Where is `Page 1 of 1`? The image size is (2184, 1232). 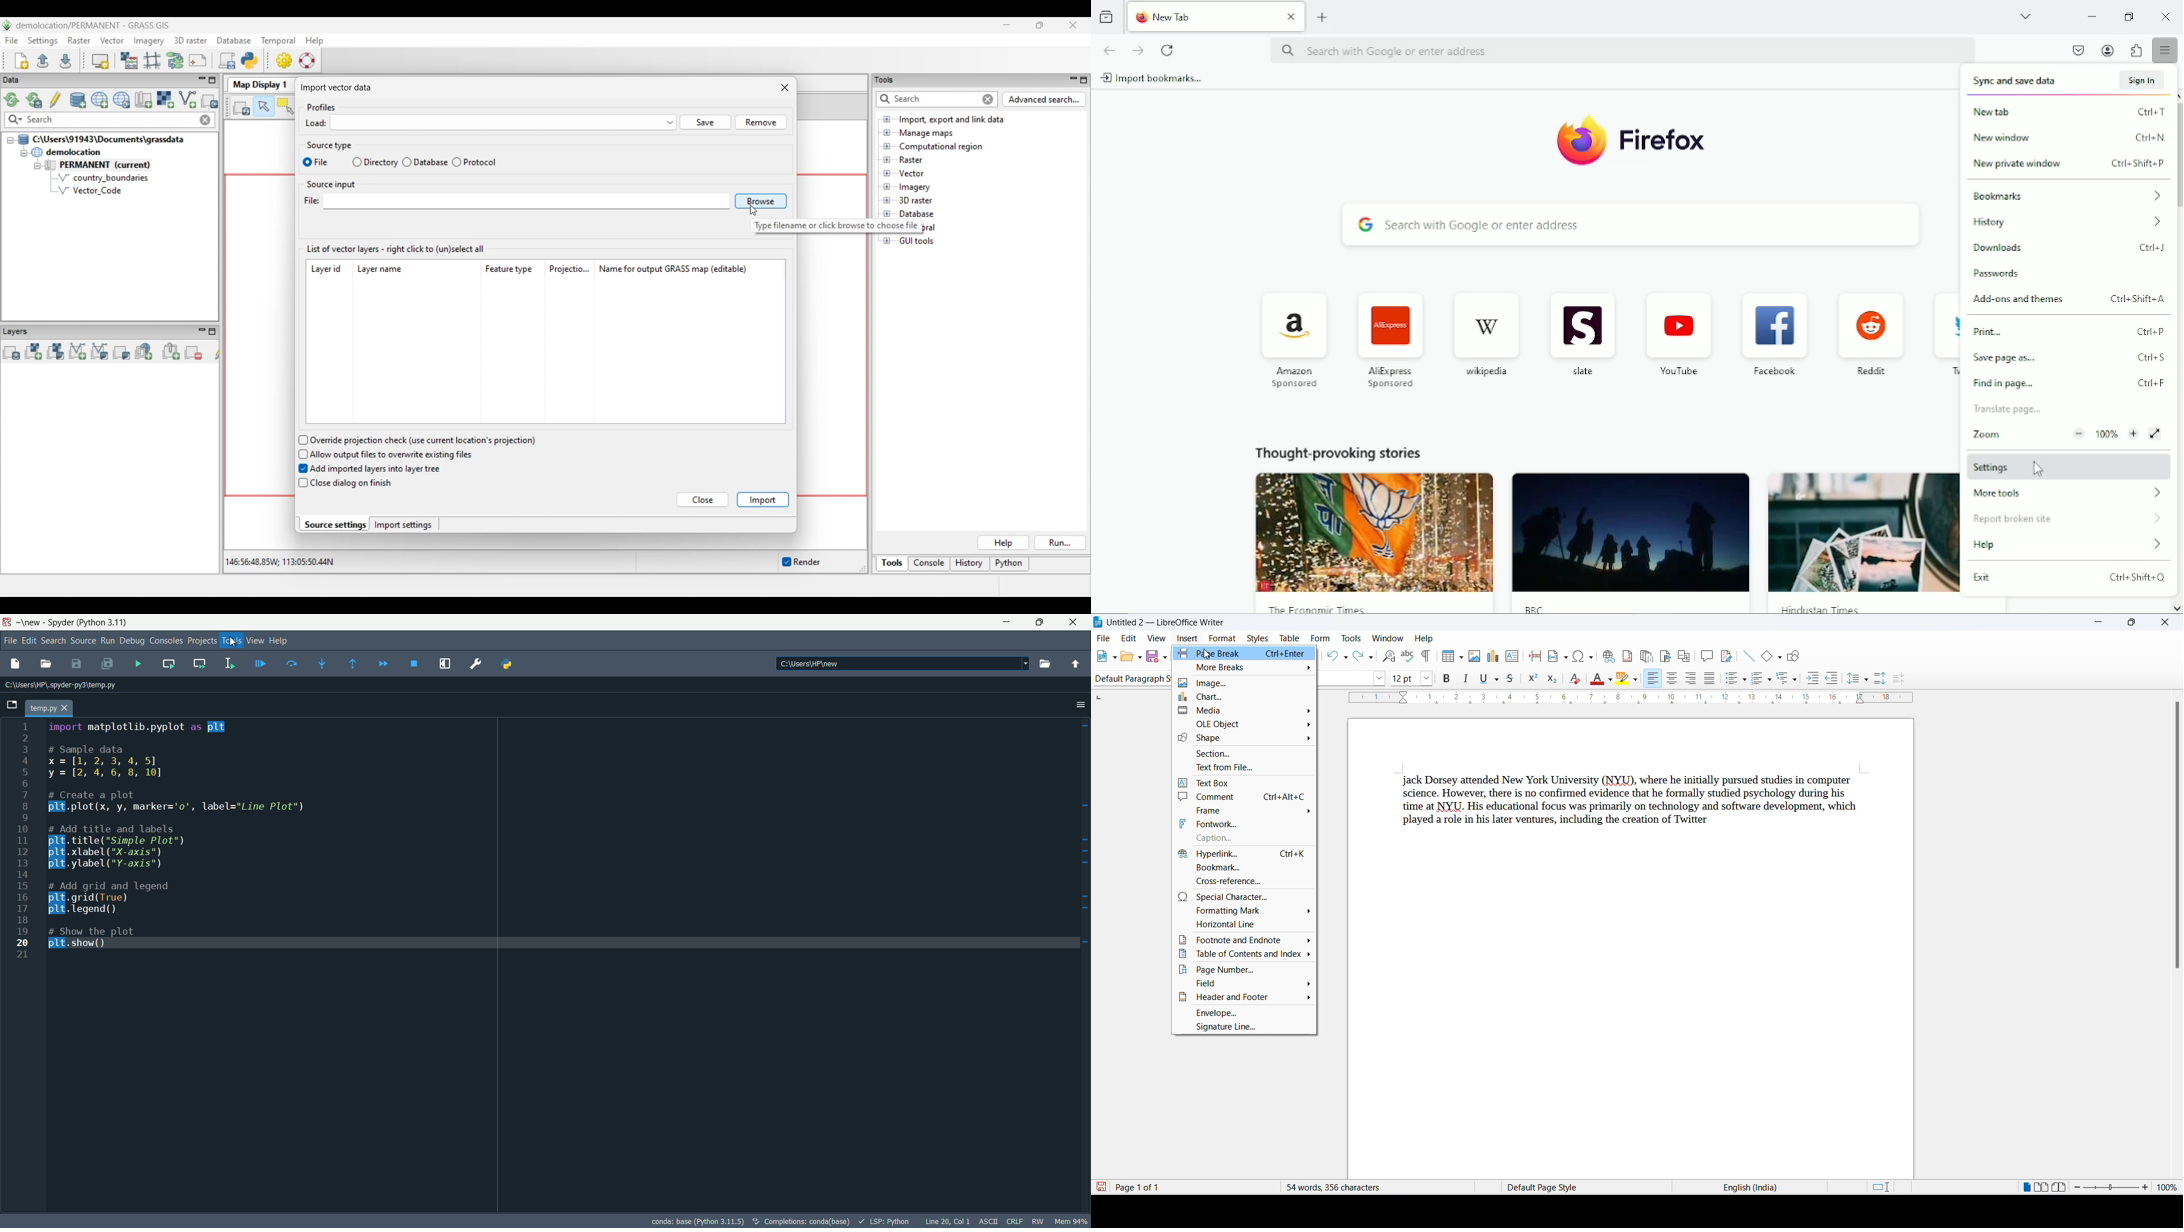 Page 1 of 1 is located at coordinates (1133, 1187).